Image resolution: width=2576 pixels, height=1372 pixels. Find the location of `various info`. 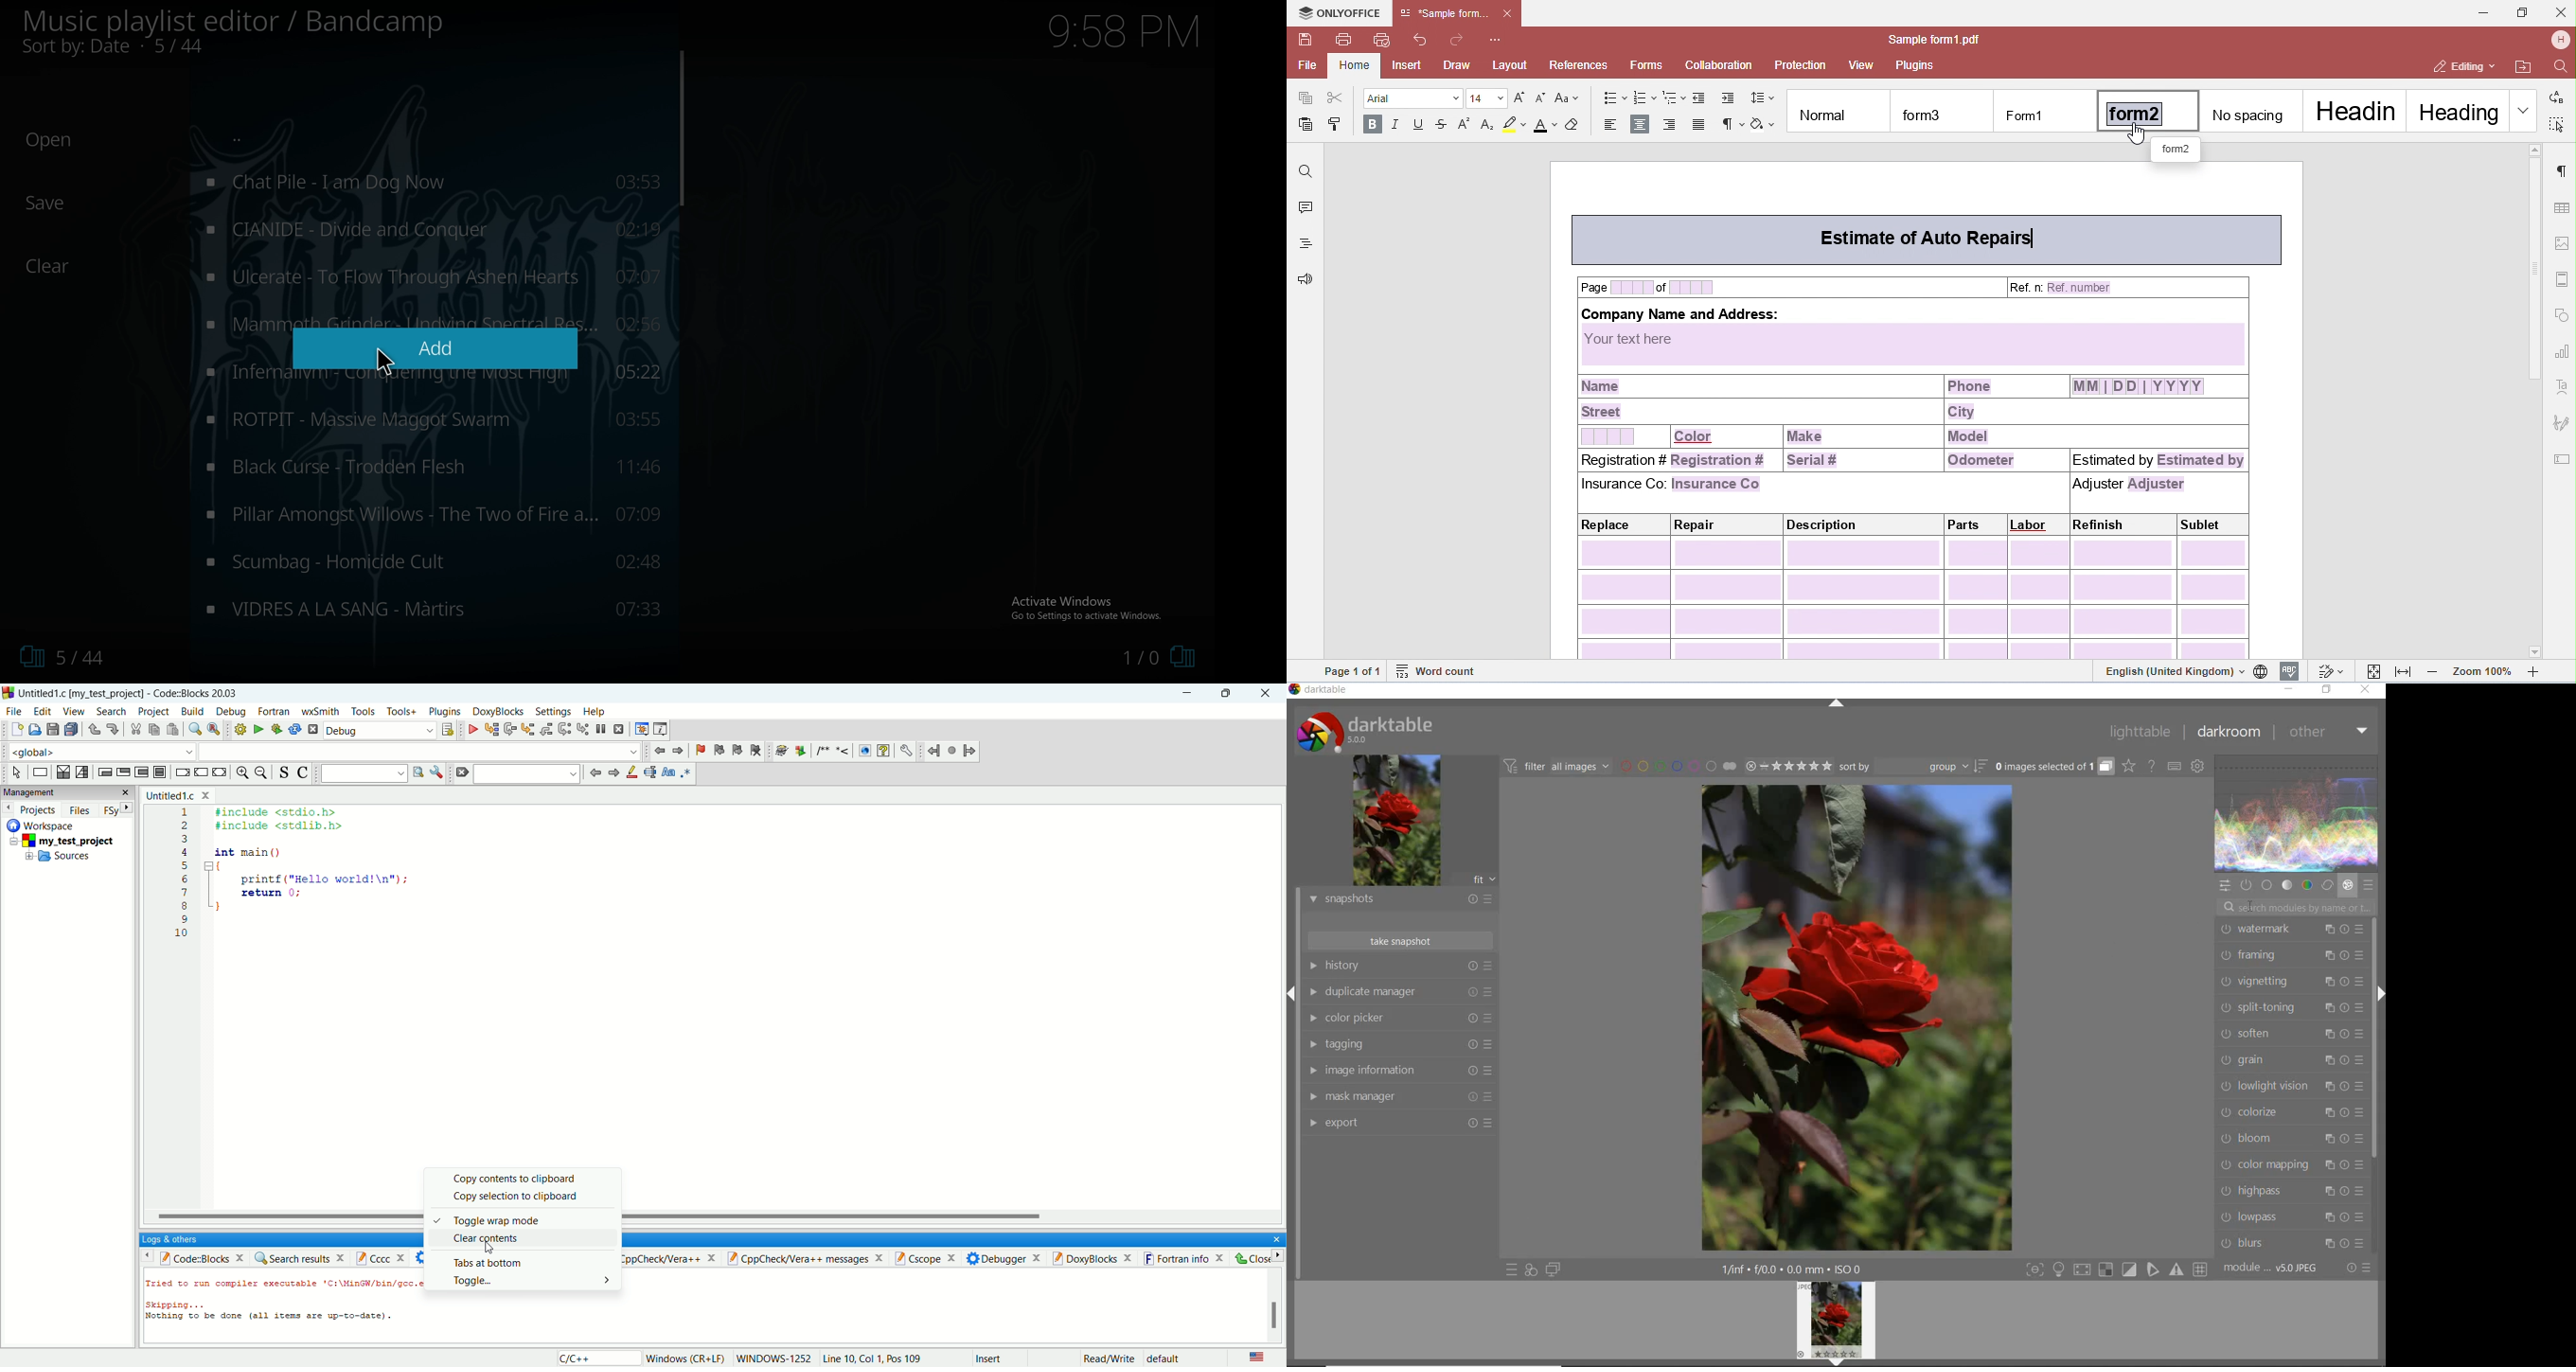

various info is located at coordinates (659, 729).